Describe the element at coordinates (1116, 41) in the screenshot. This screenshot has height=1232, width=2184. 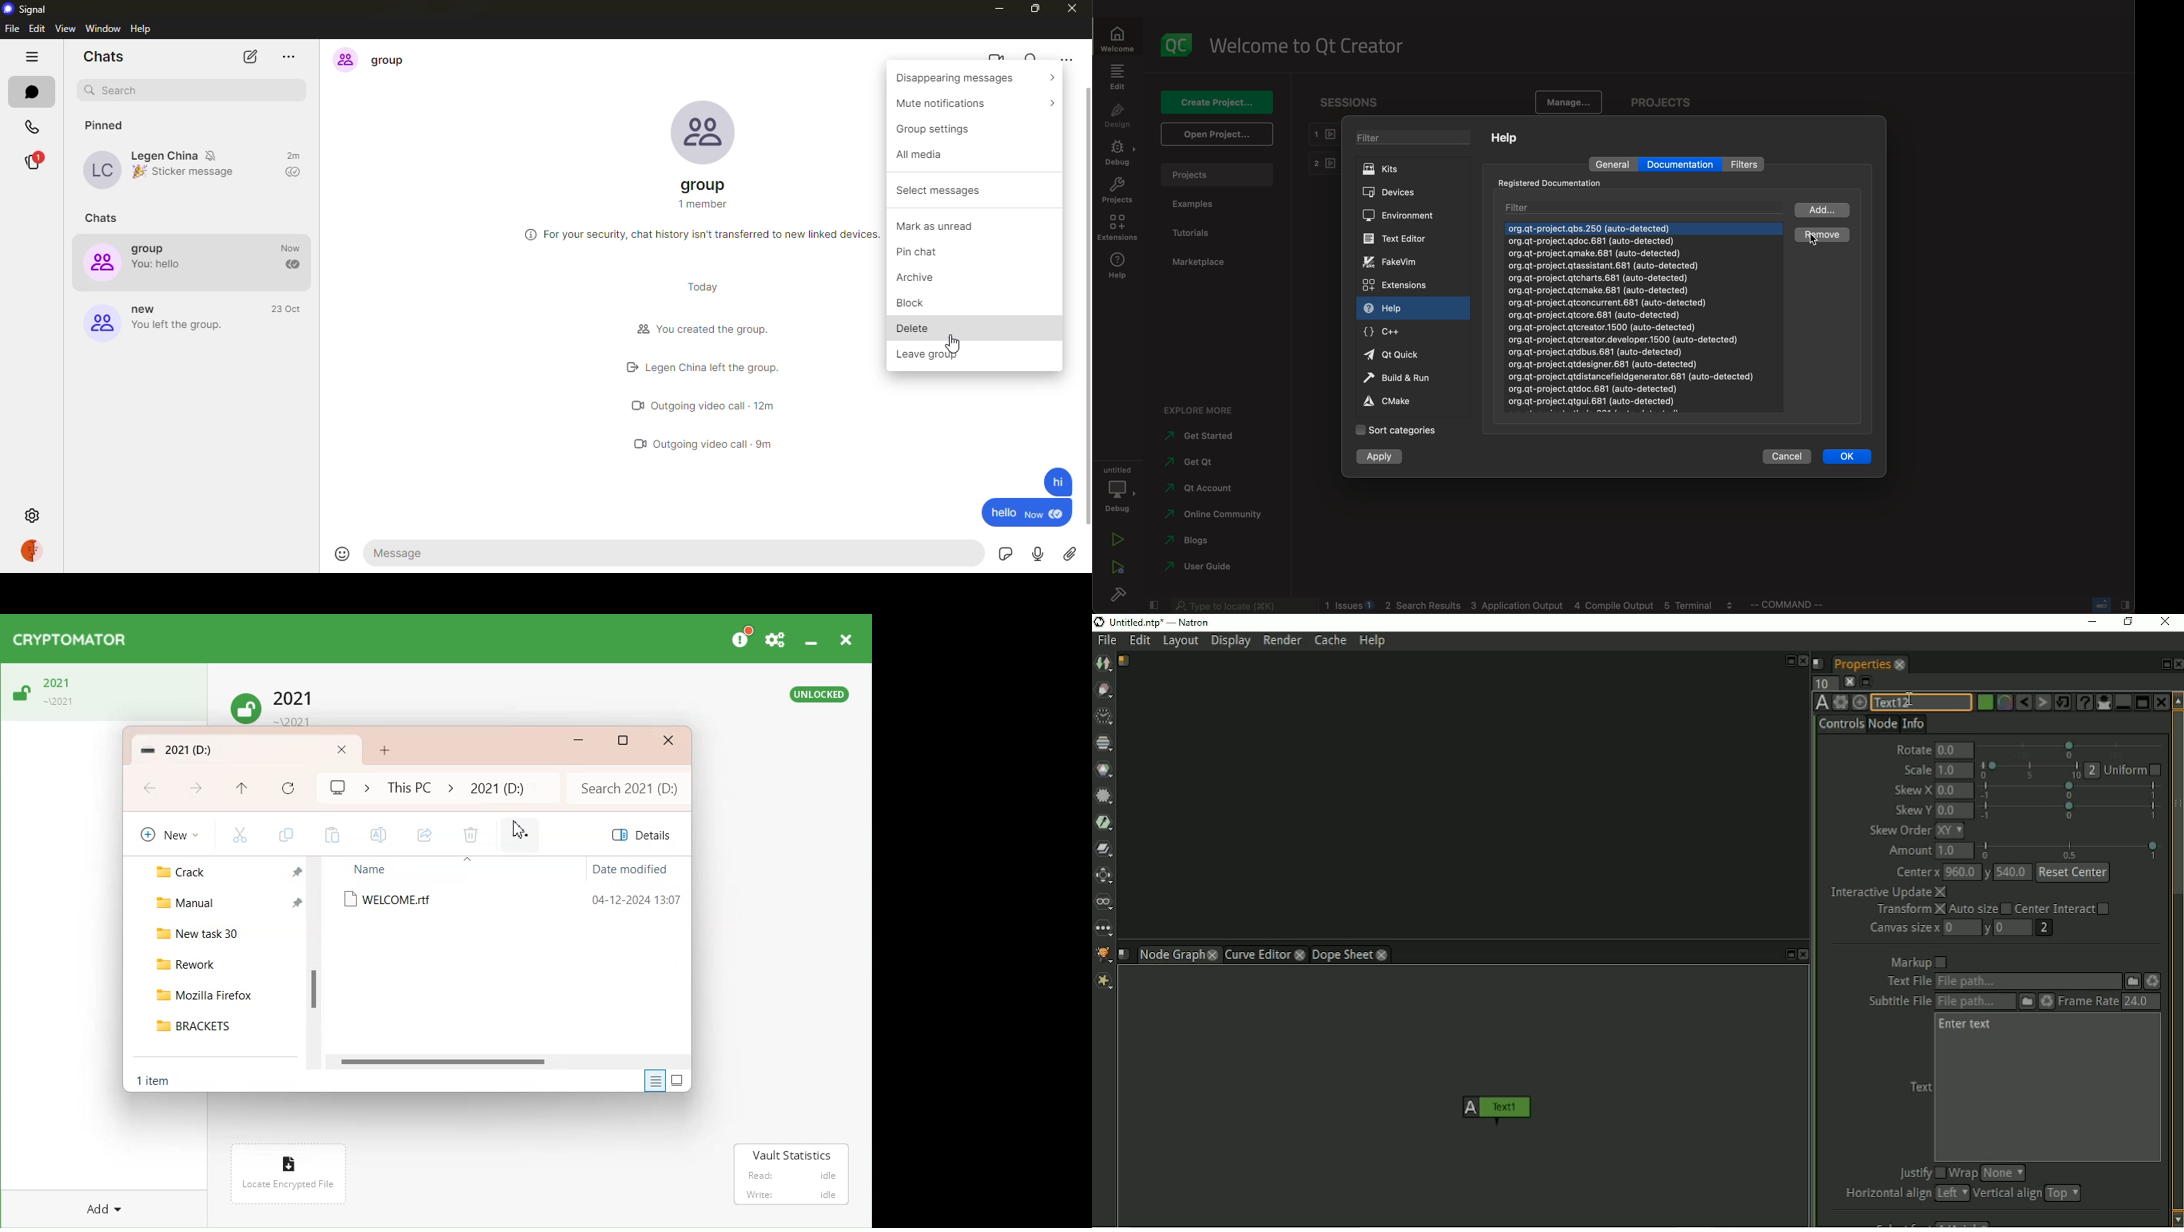
I see `welcome` at that location.